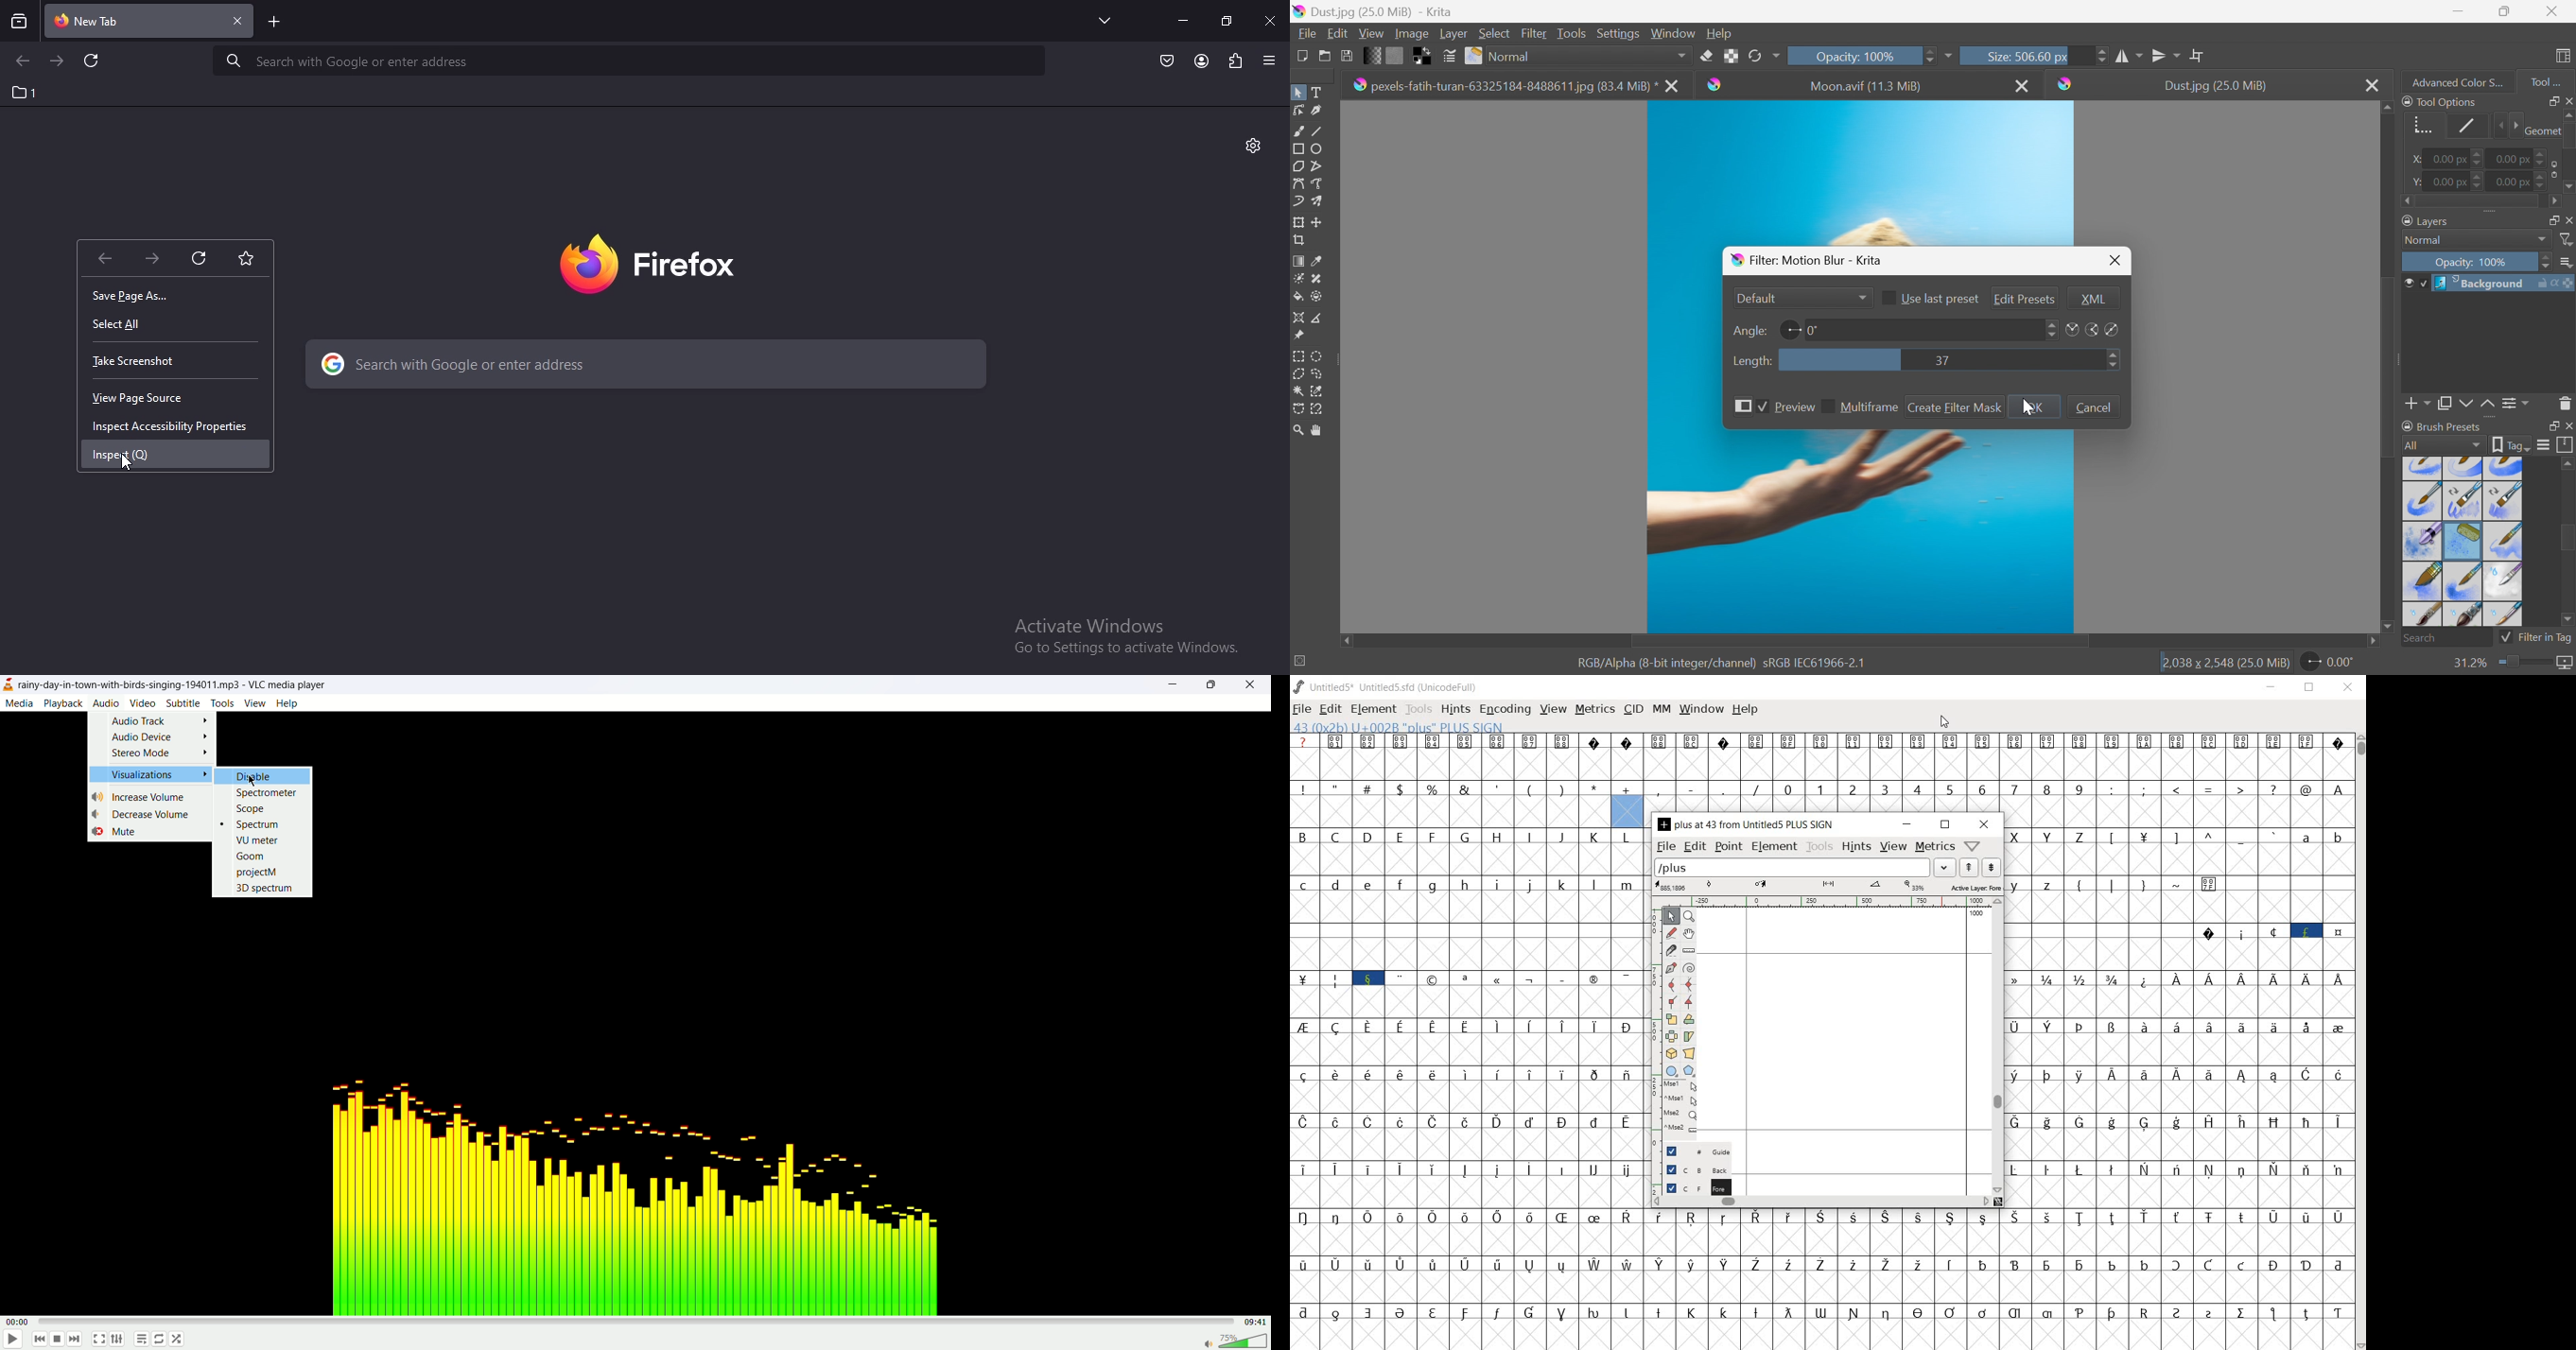 This screenshot has width=2576, height=1372. I want to click on restore, so click(1947, 826).